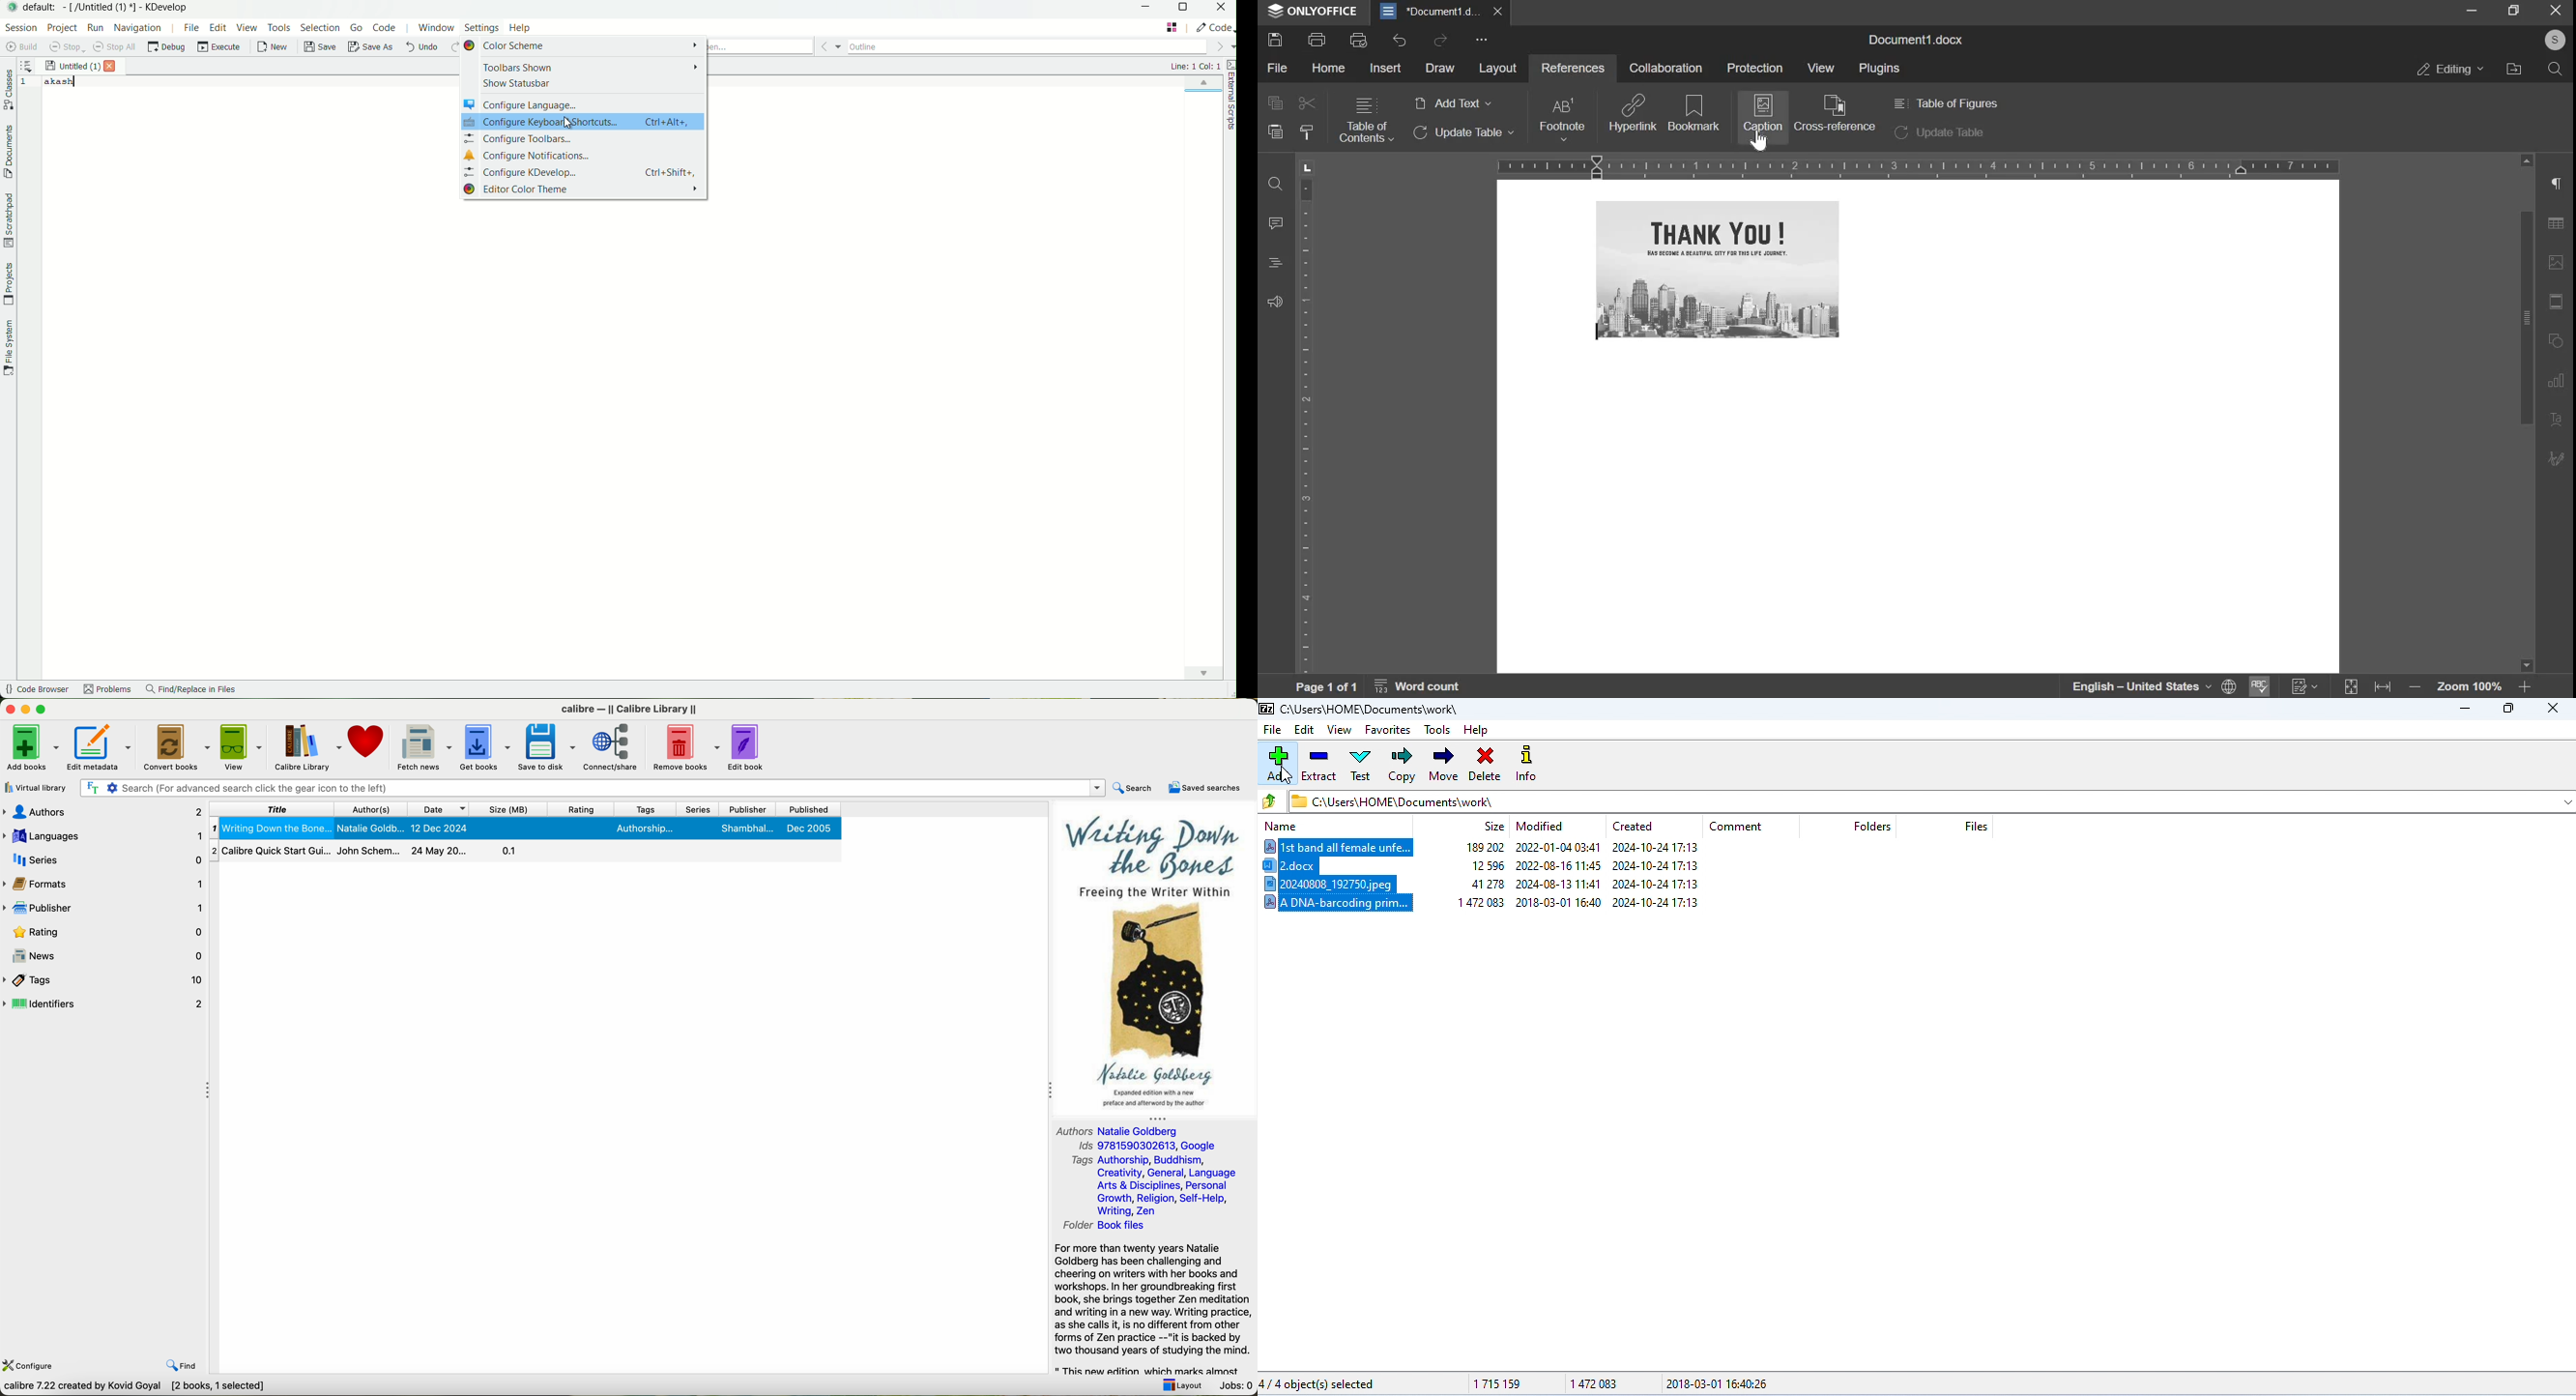  I want to click on tags, so click(641, 810).